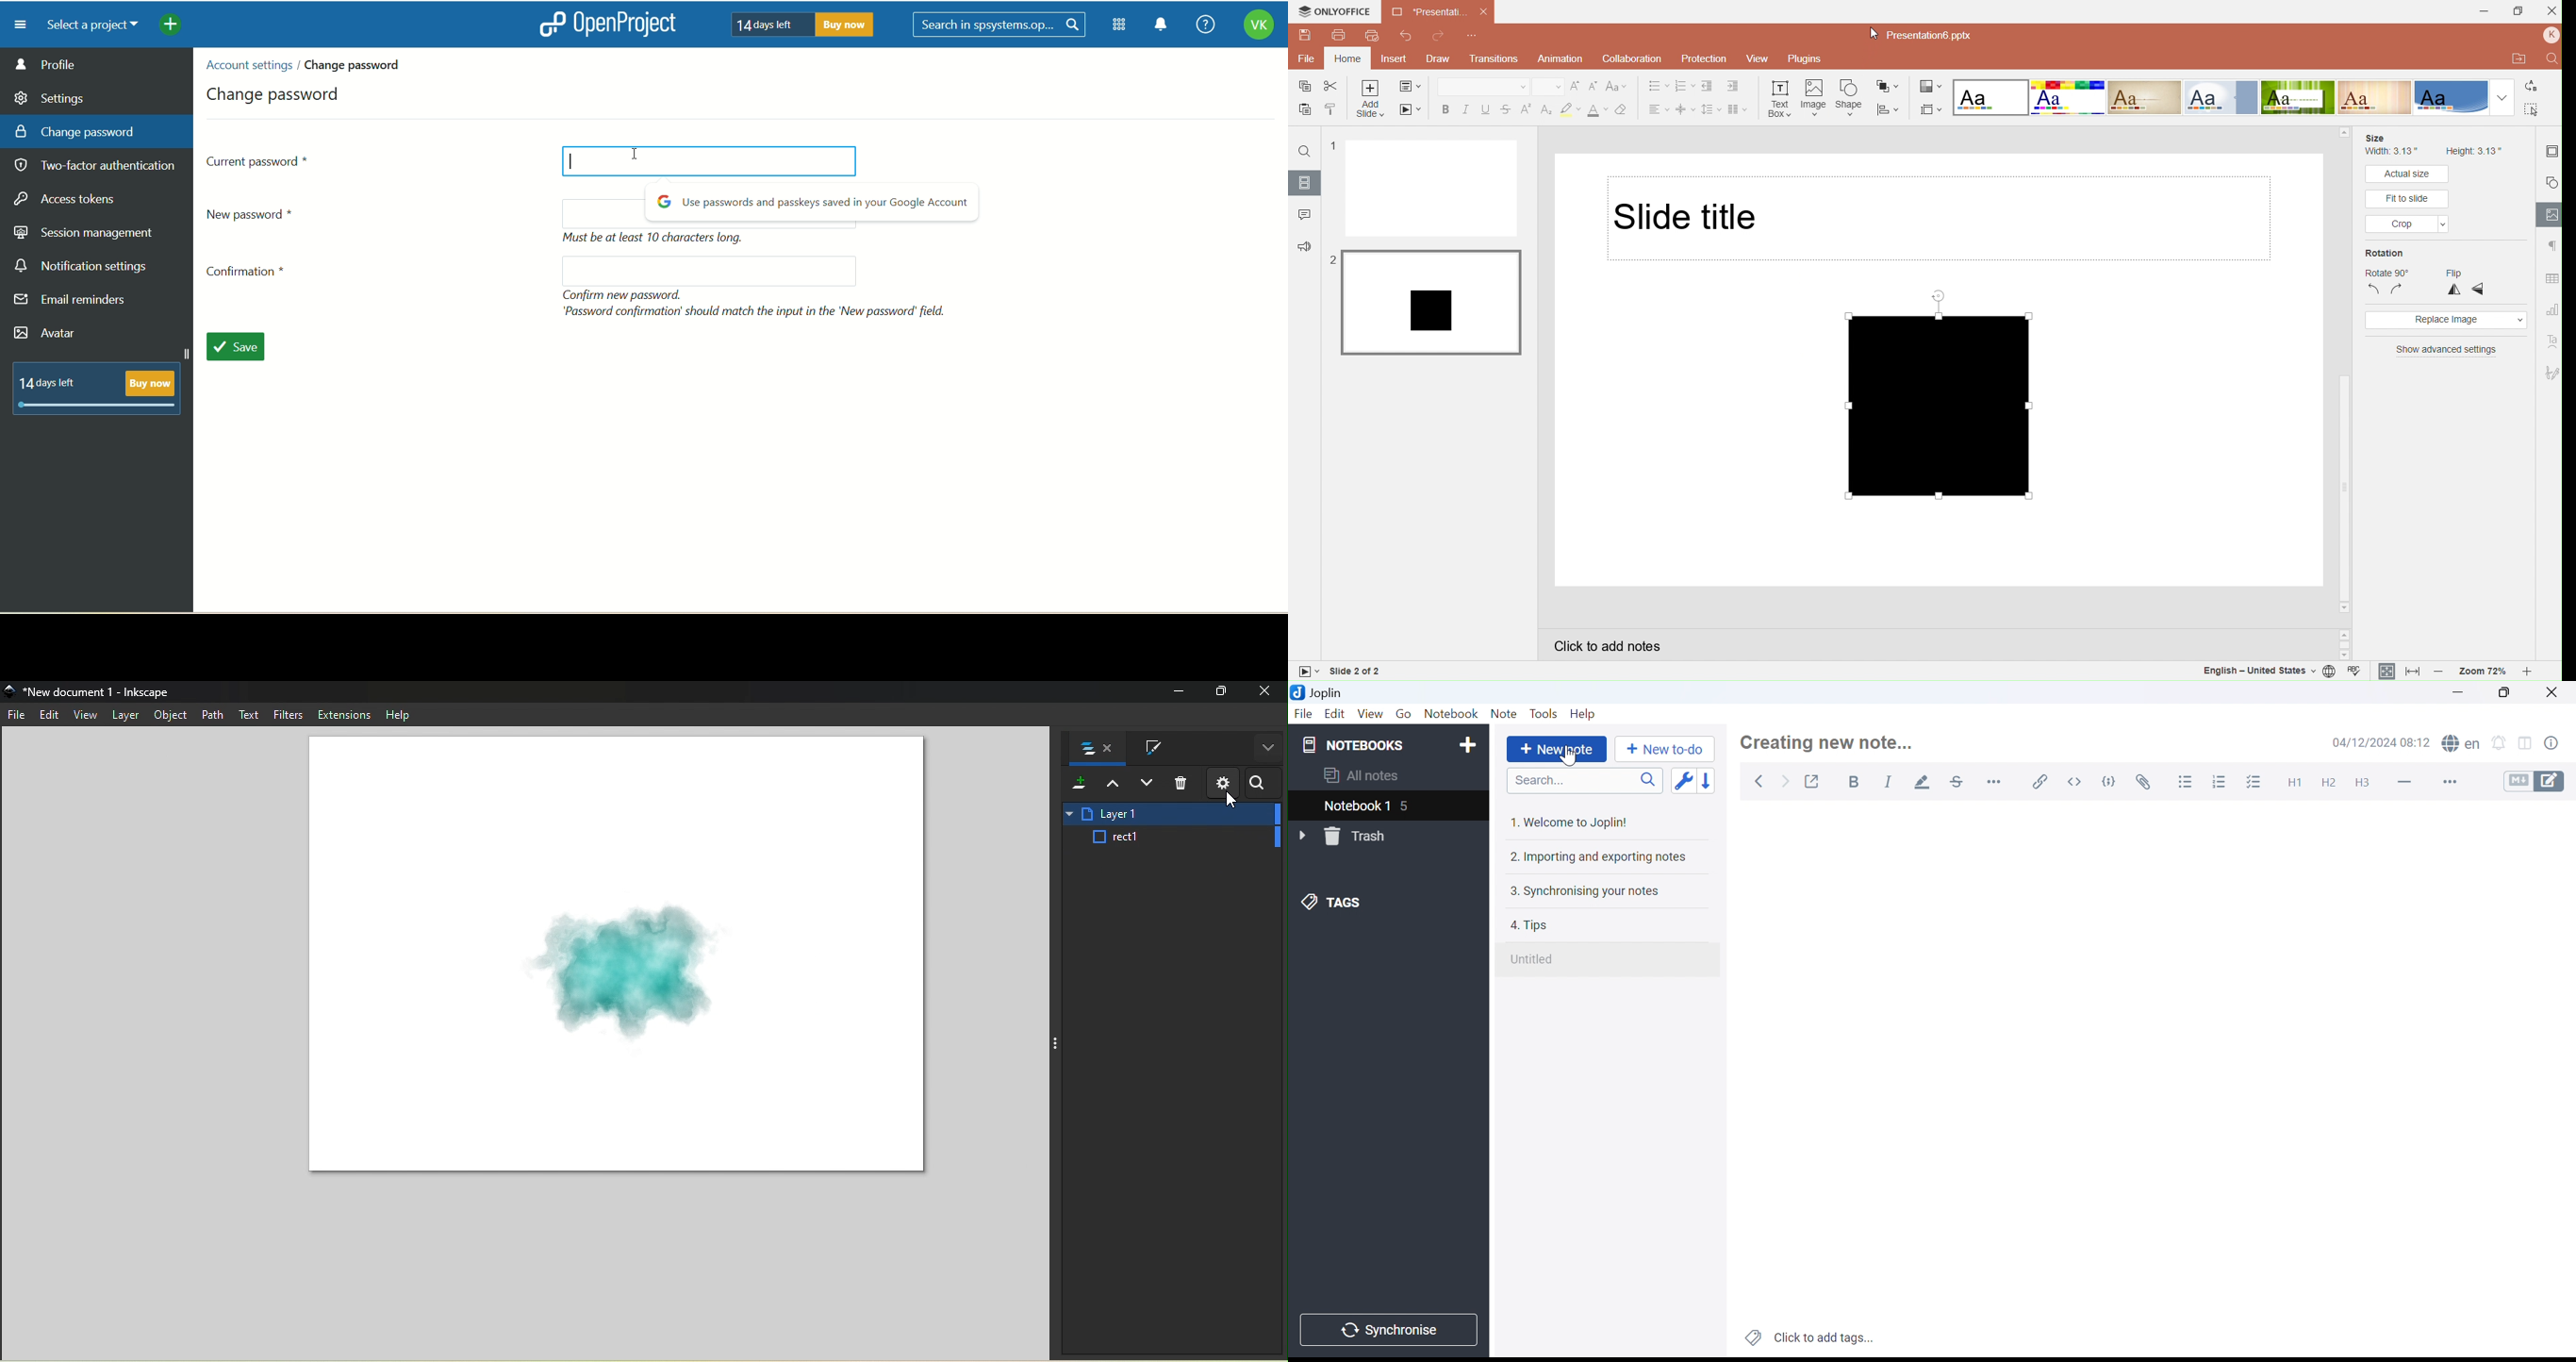 This screenshot has width=2576, height=1372. I want to click on File, so click(1305, 59).